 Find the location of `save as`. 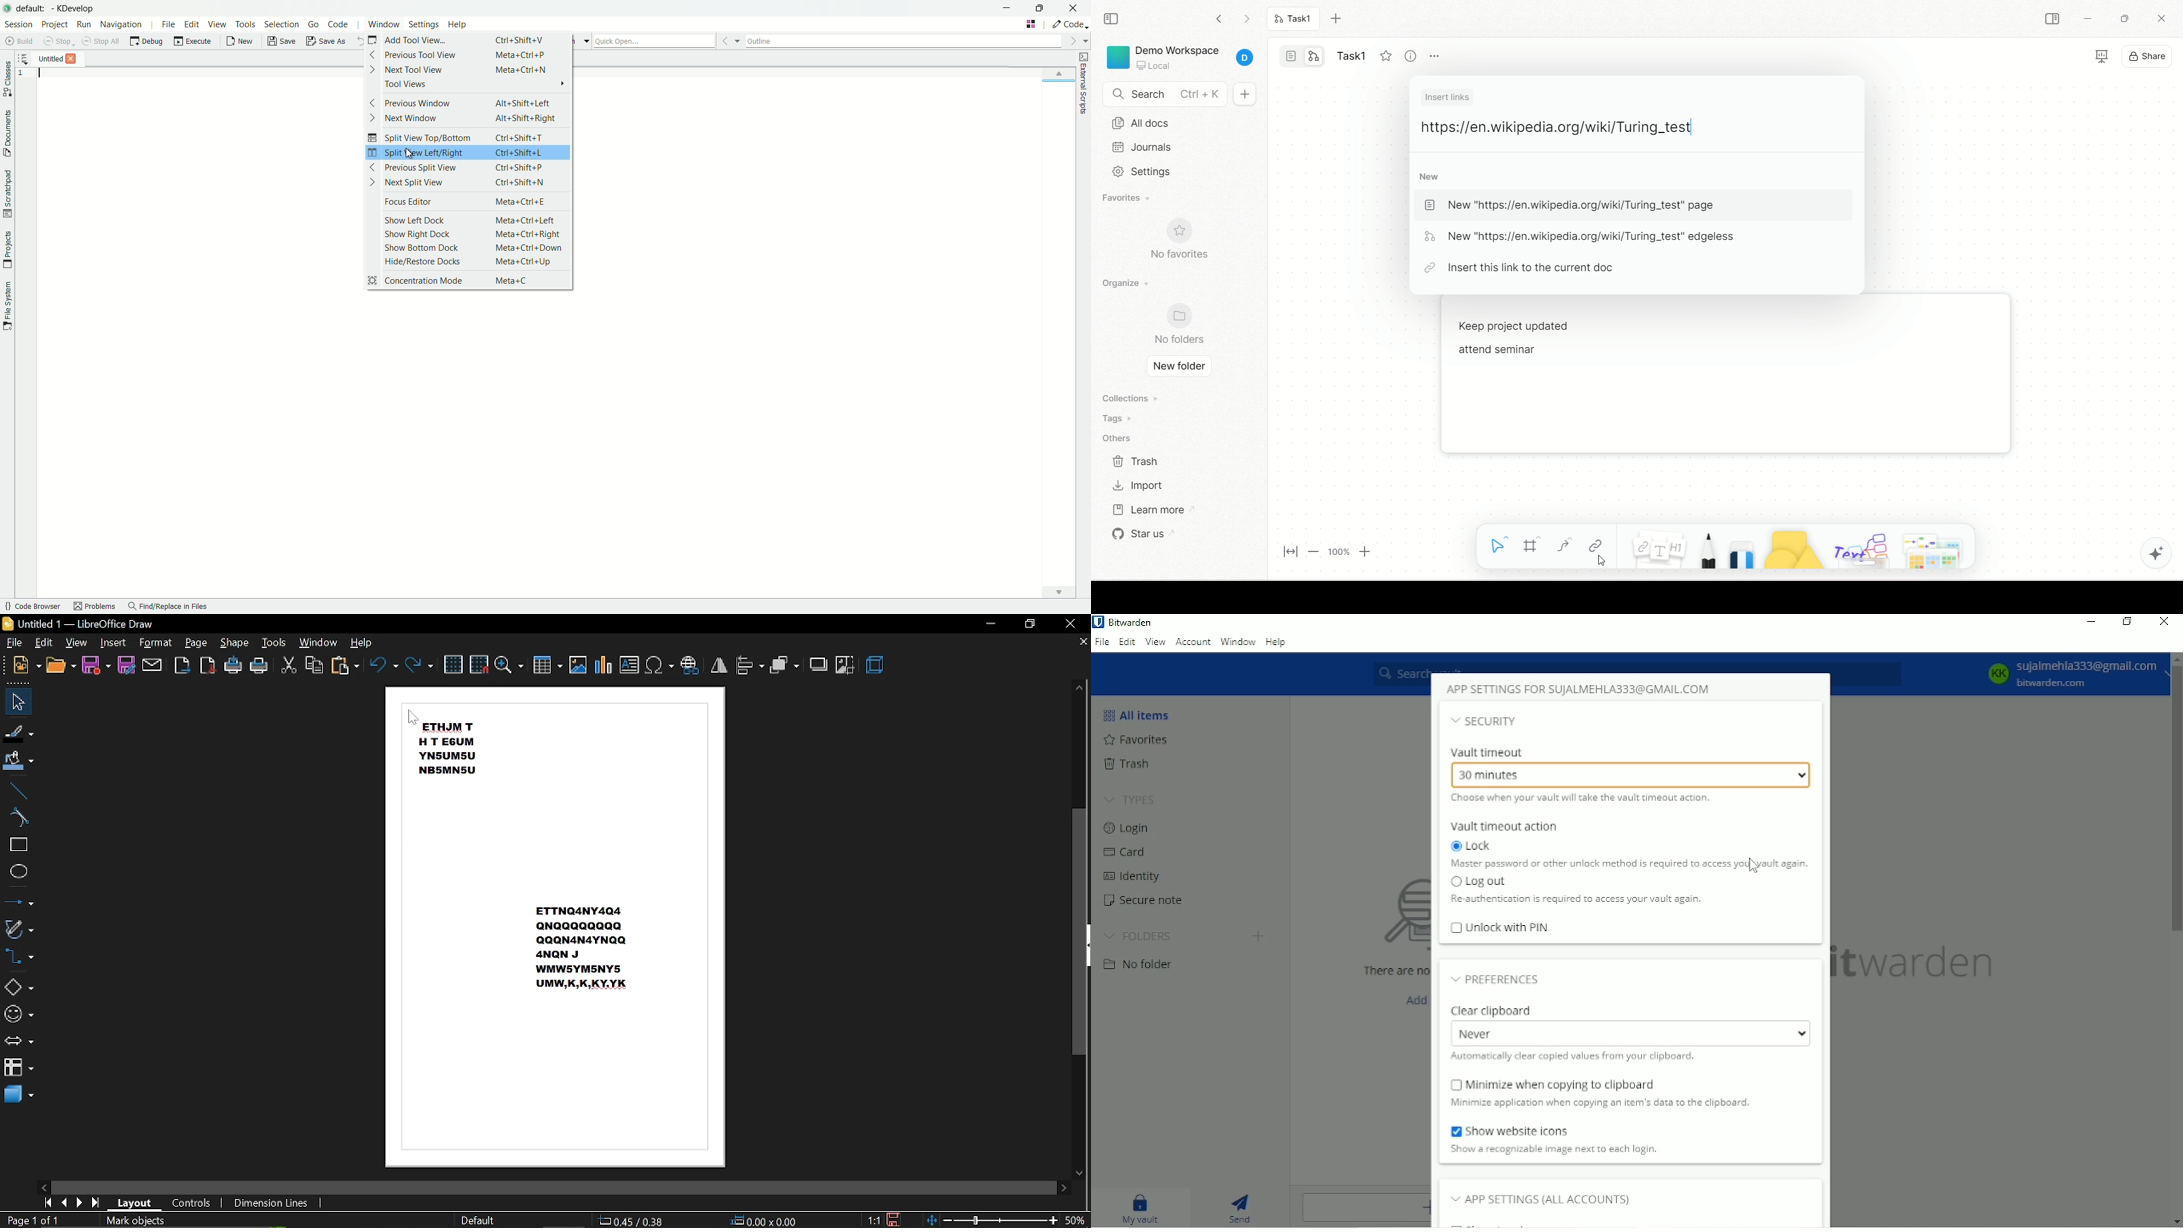

save as is located at coordinates (126, 667).